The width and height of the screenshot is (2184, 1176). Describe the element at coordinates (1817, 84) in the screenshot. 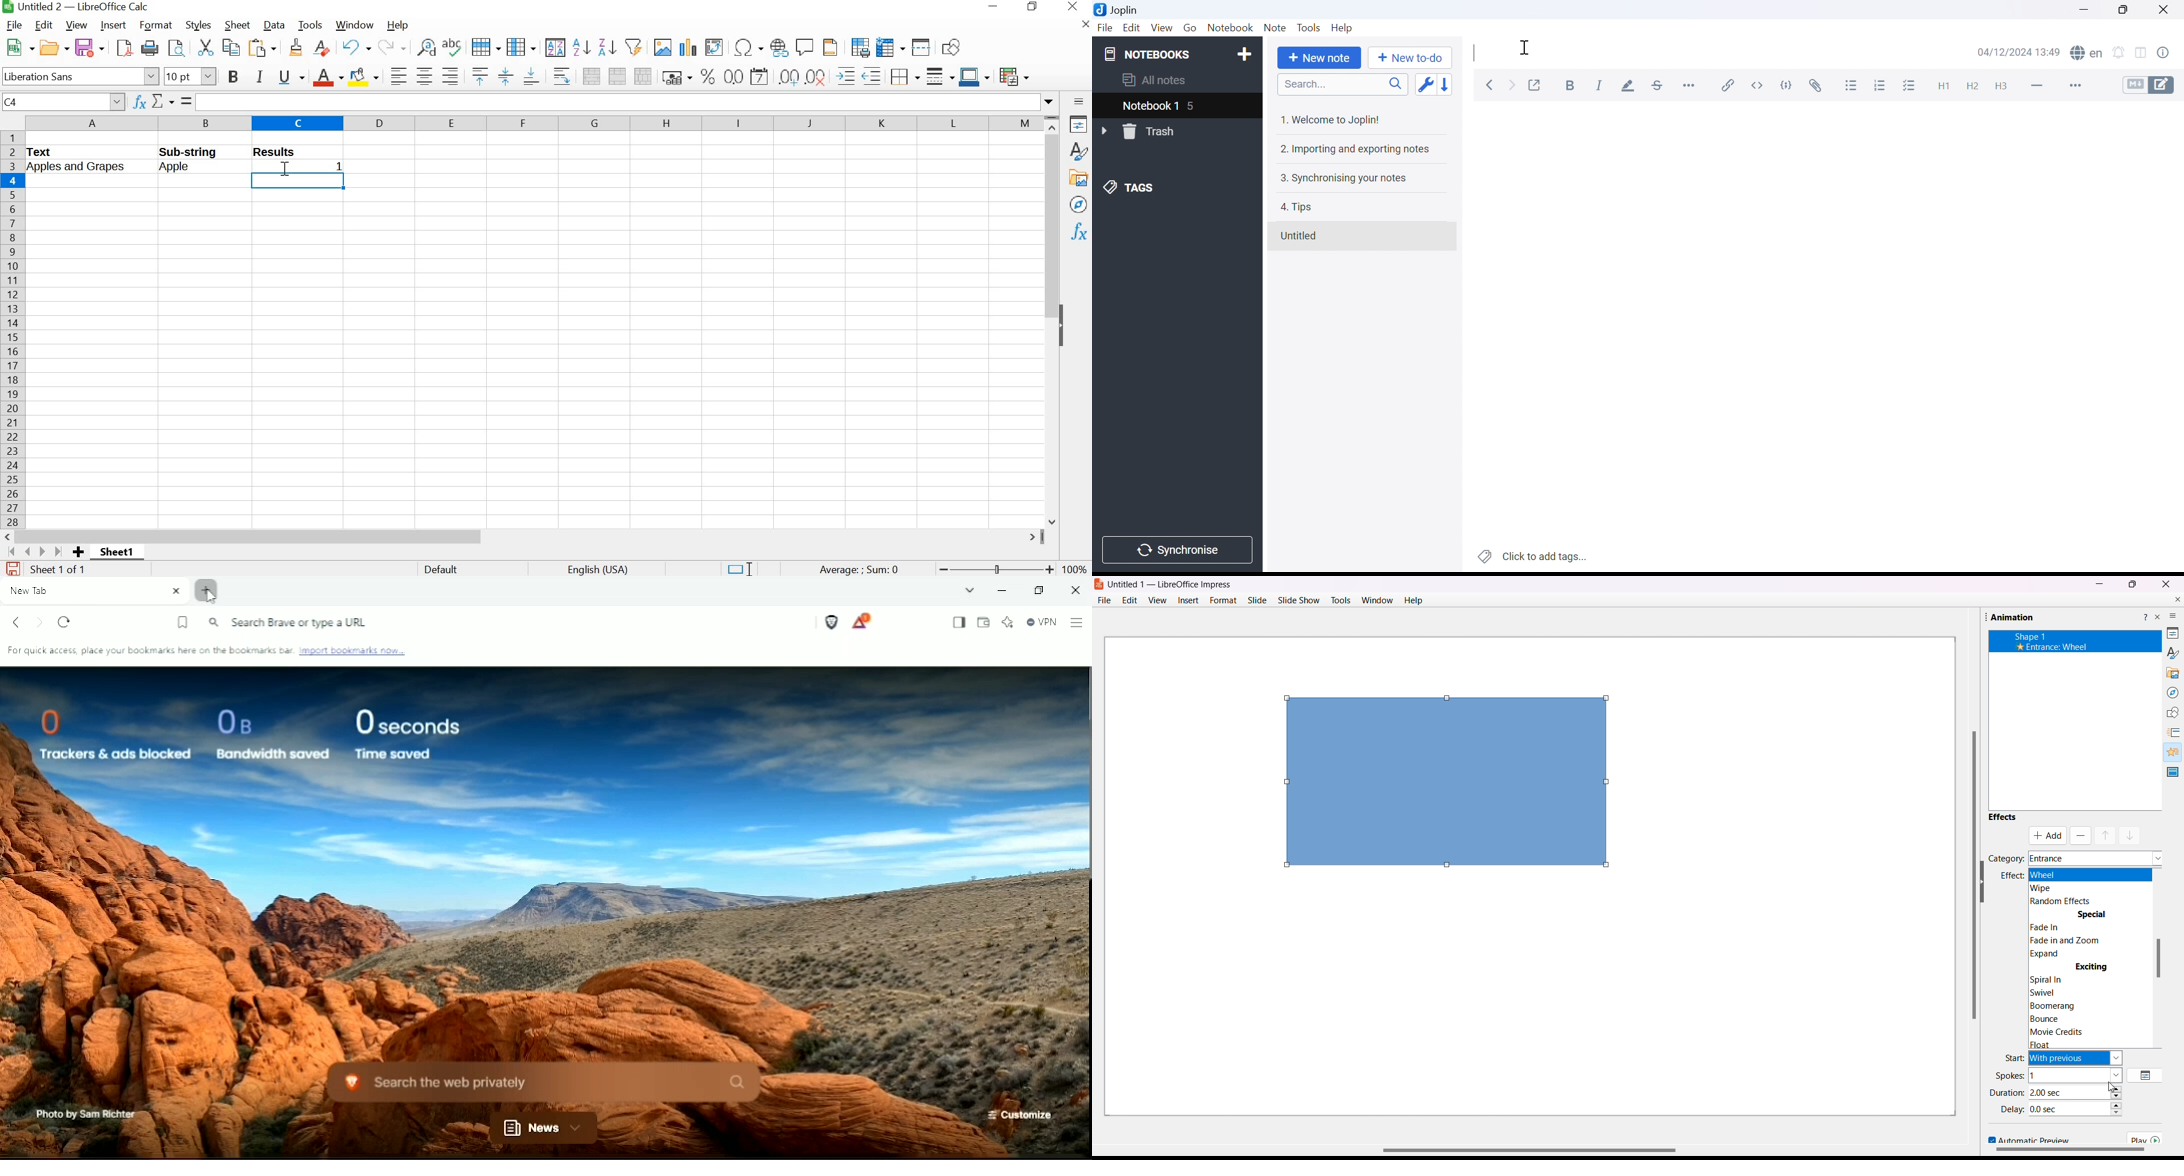

I see `Attach file` at that location.